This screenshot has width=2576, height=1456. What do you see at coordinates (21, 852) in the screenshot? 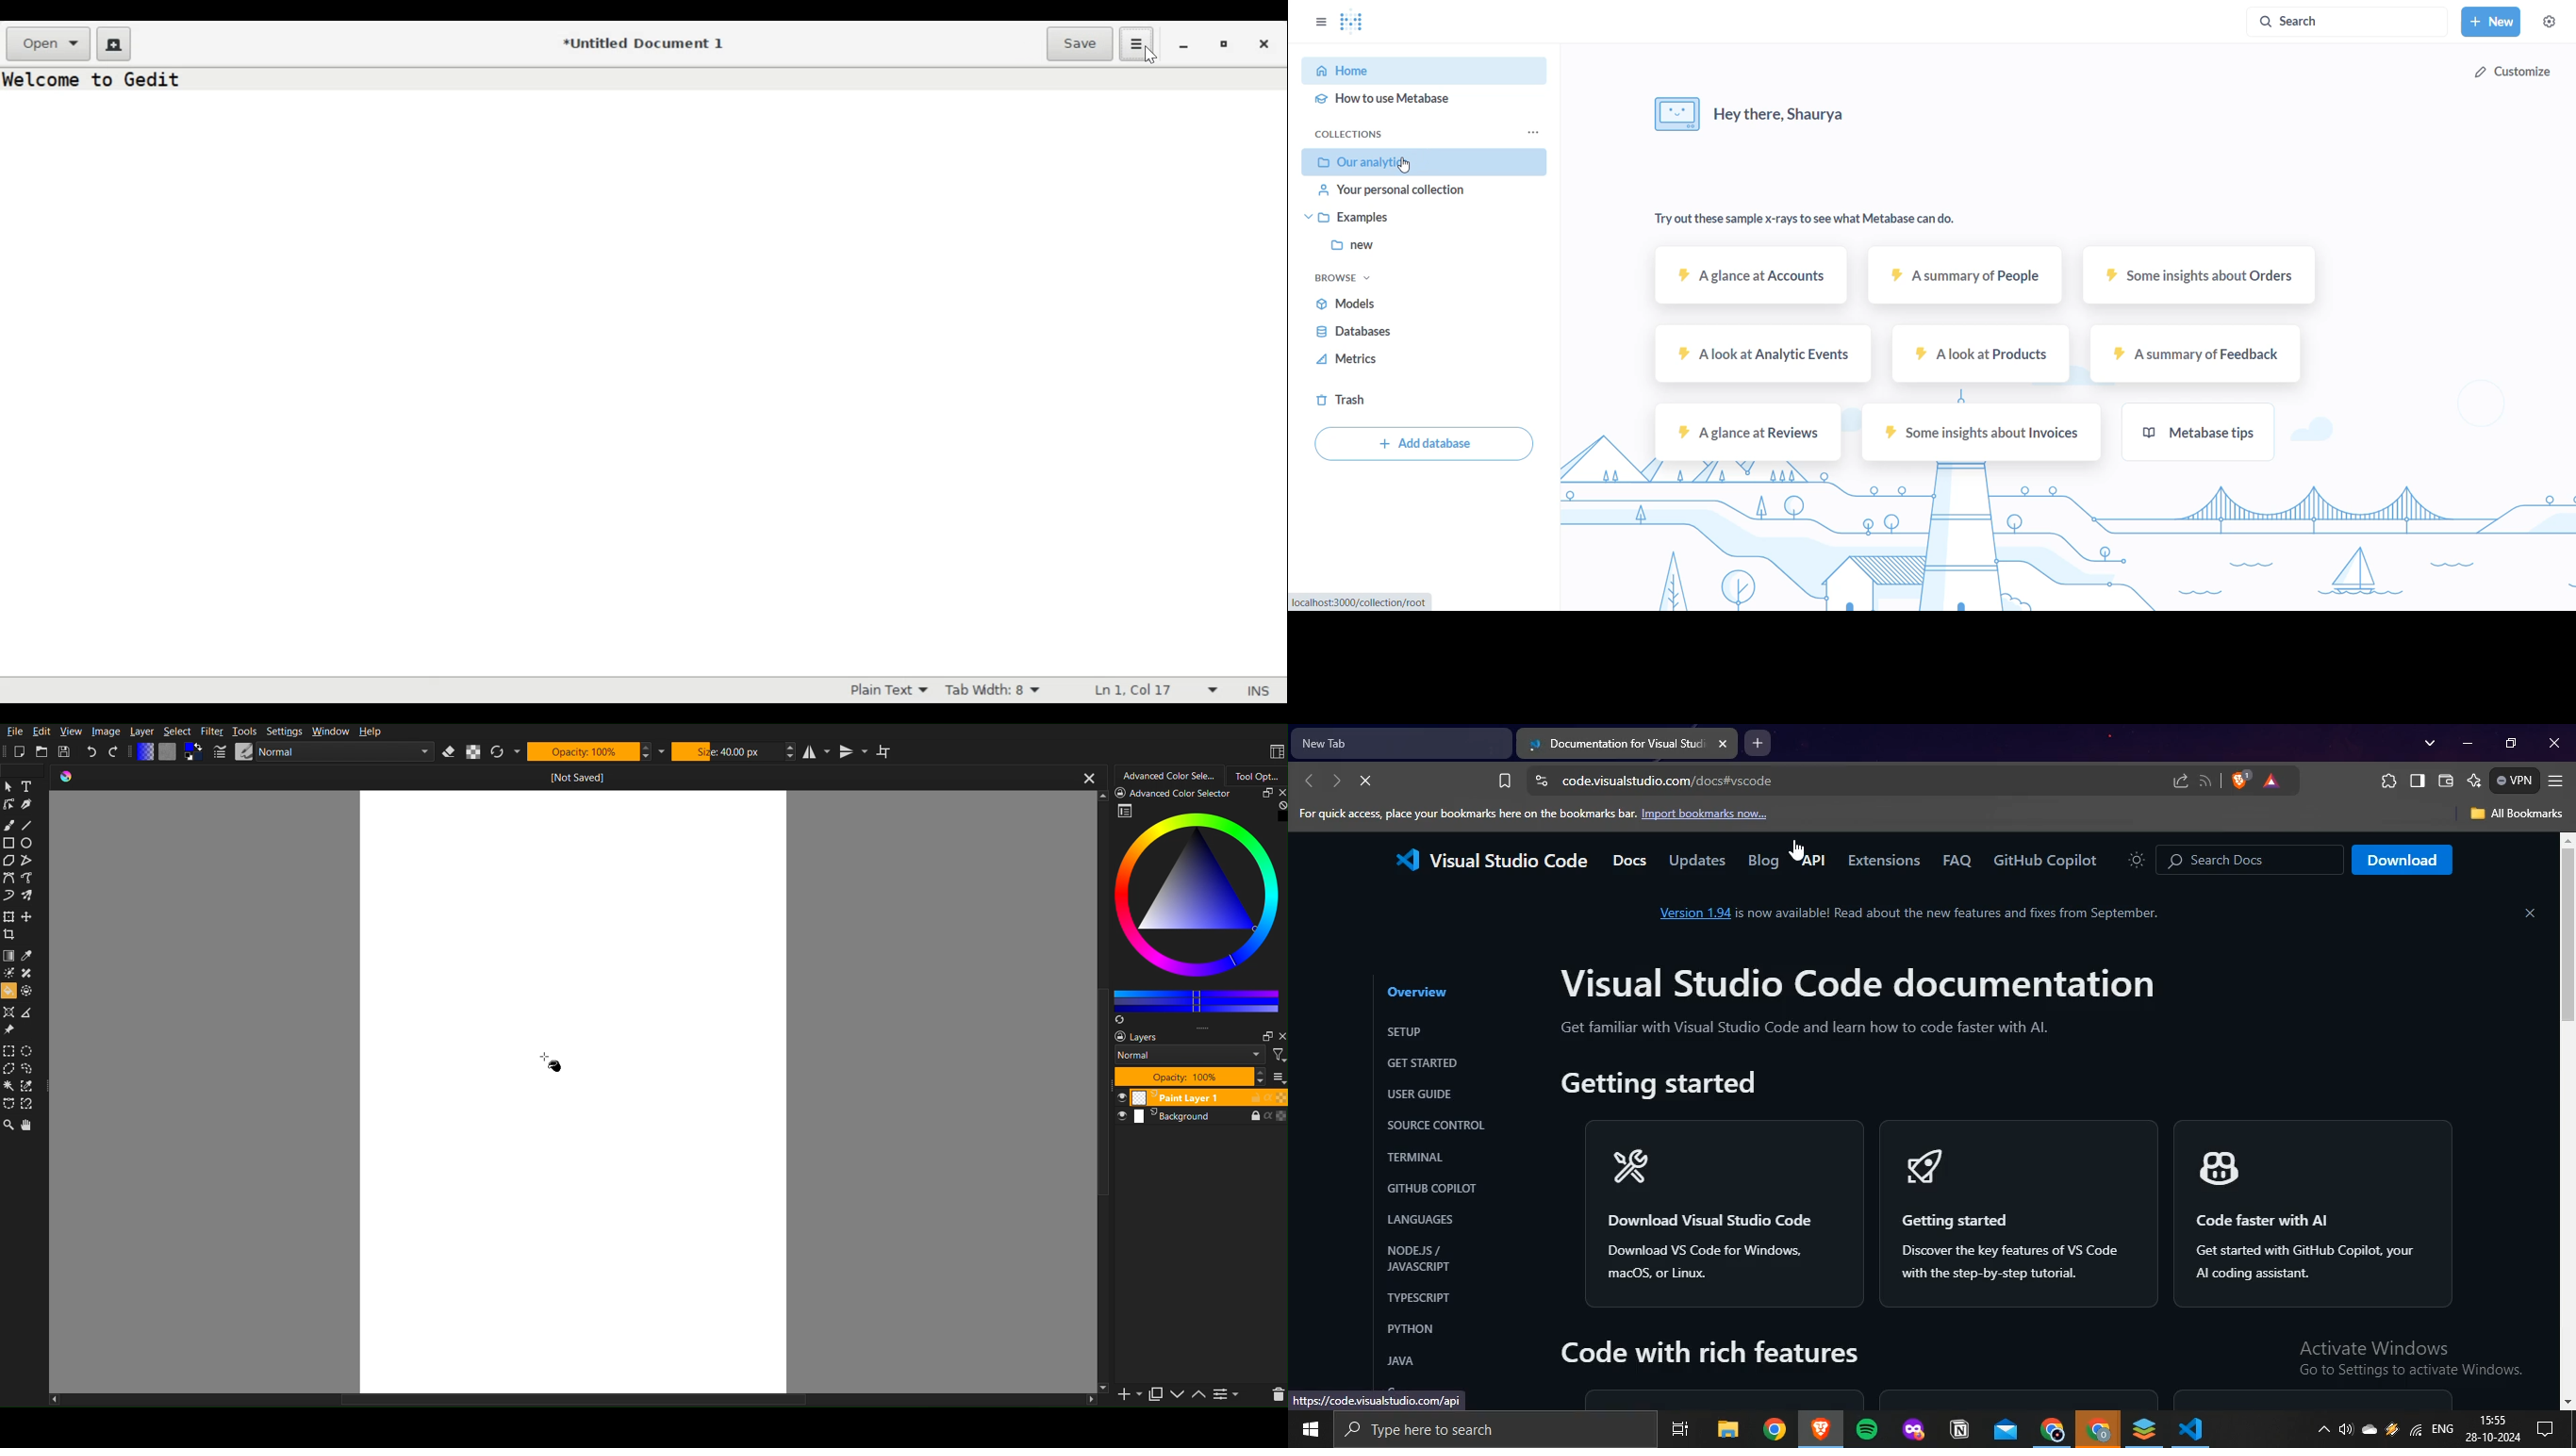
I see `Shape Tools` at bounding box center [21, 852].